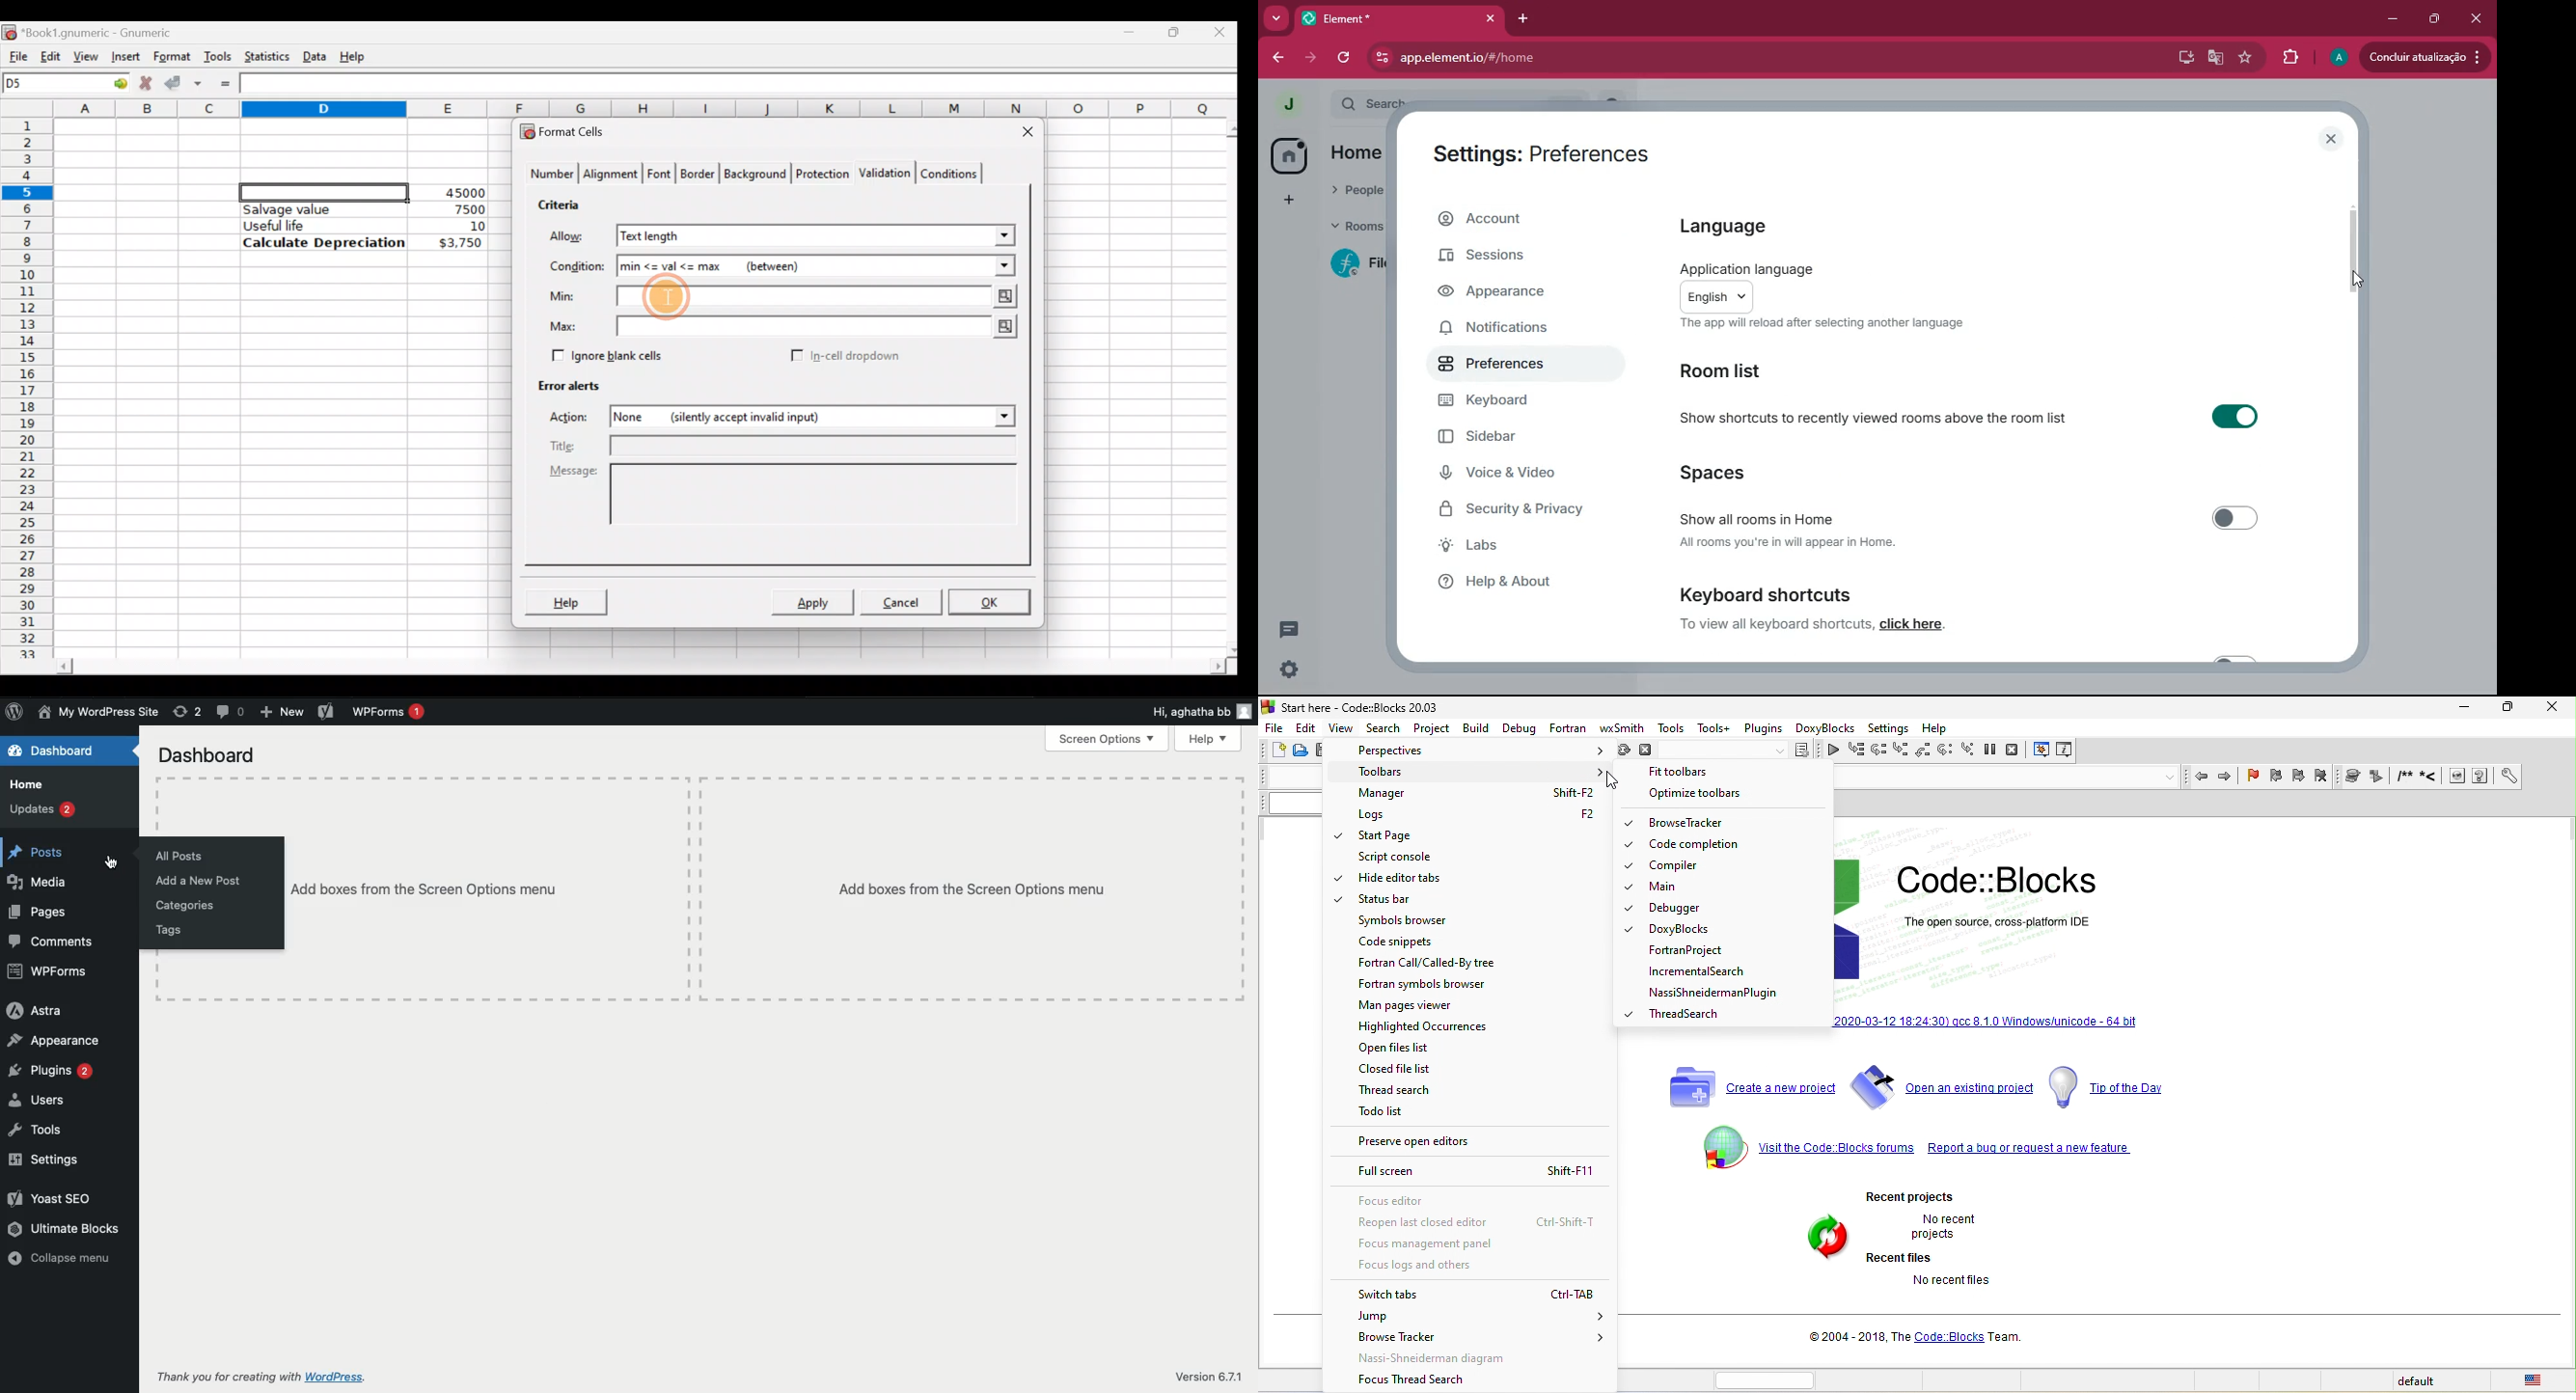 The height and width of the screenshot is (1400, 2576). I want to click on browse tracker, so click(1482, 1343).